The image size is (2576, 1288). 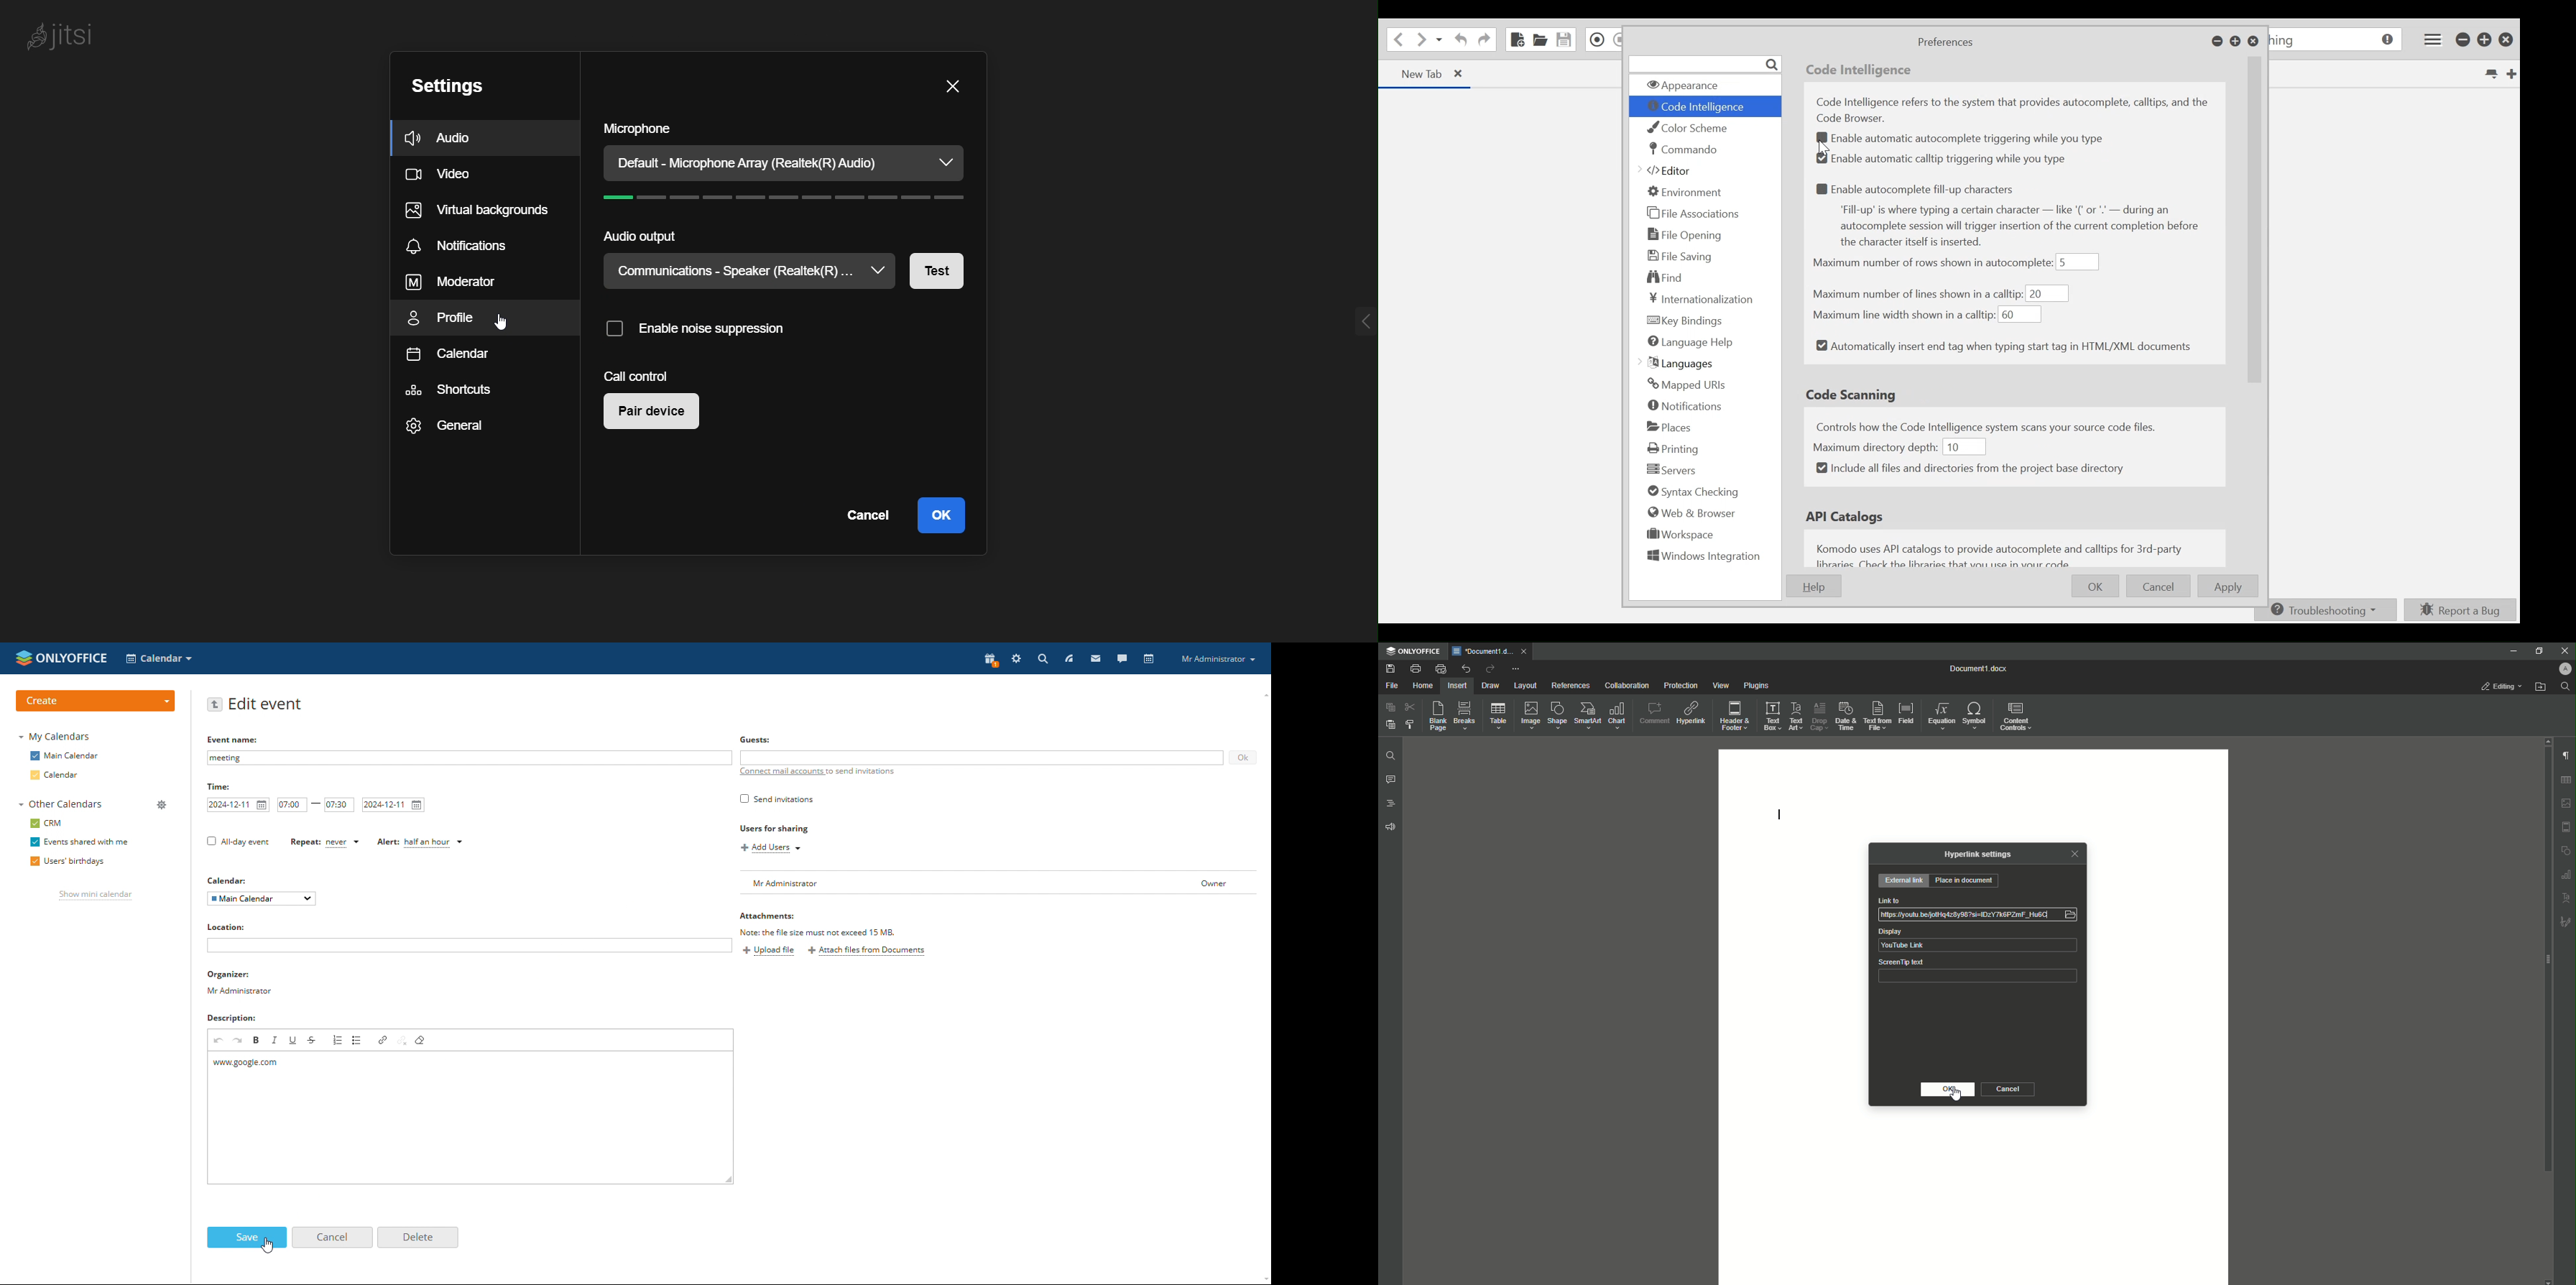 I want to click on *Document1.docx, so click(x=1482, y=651).